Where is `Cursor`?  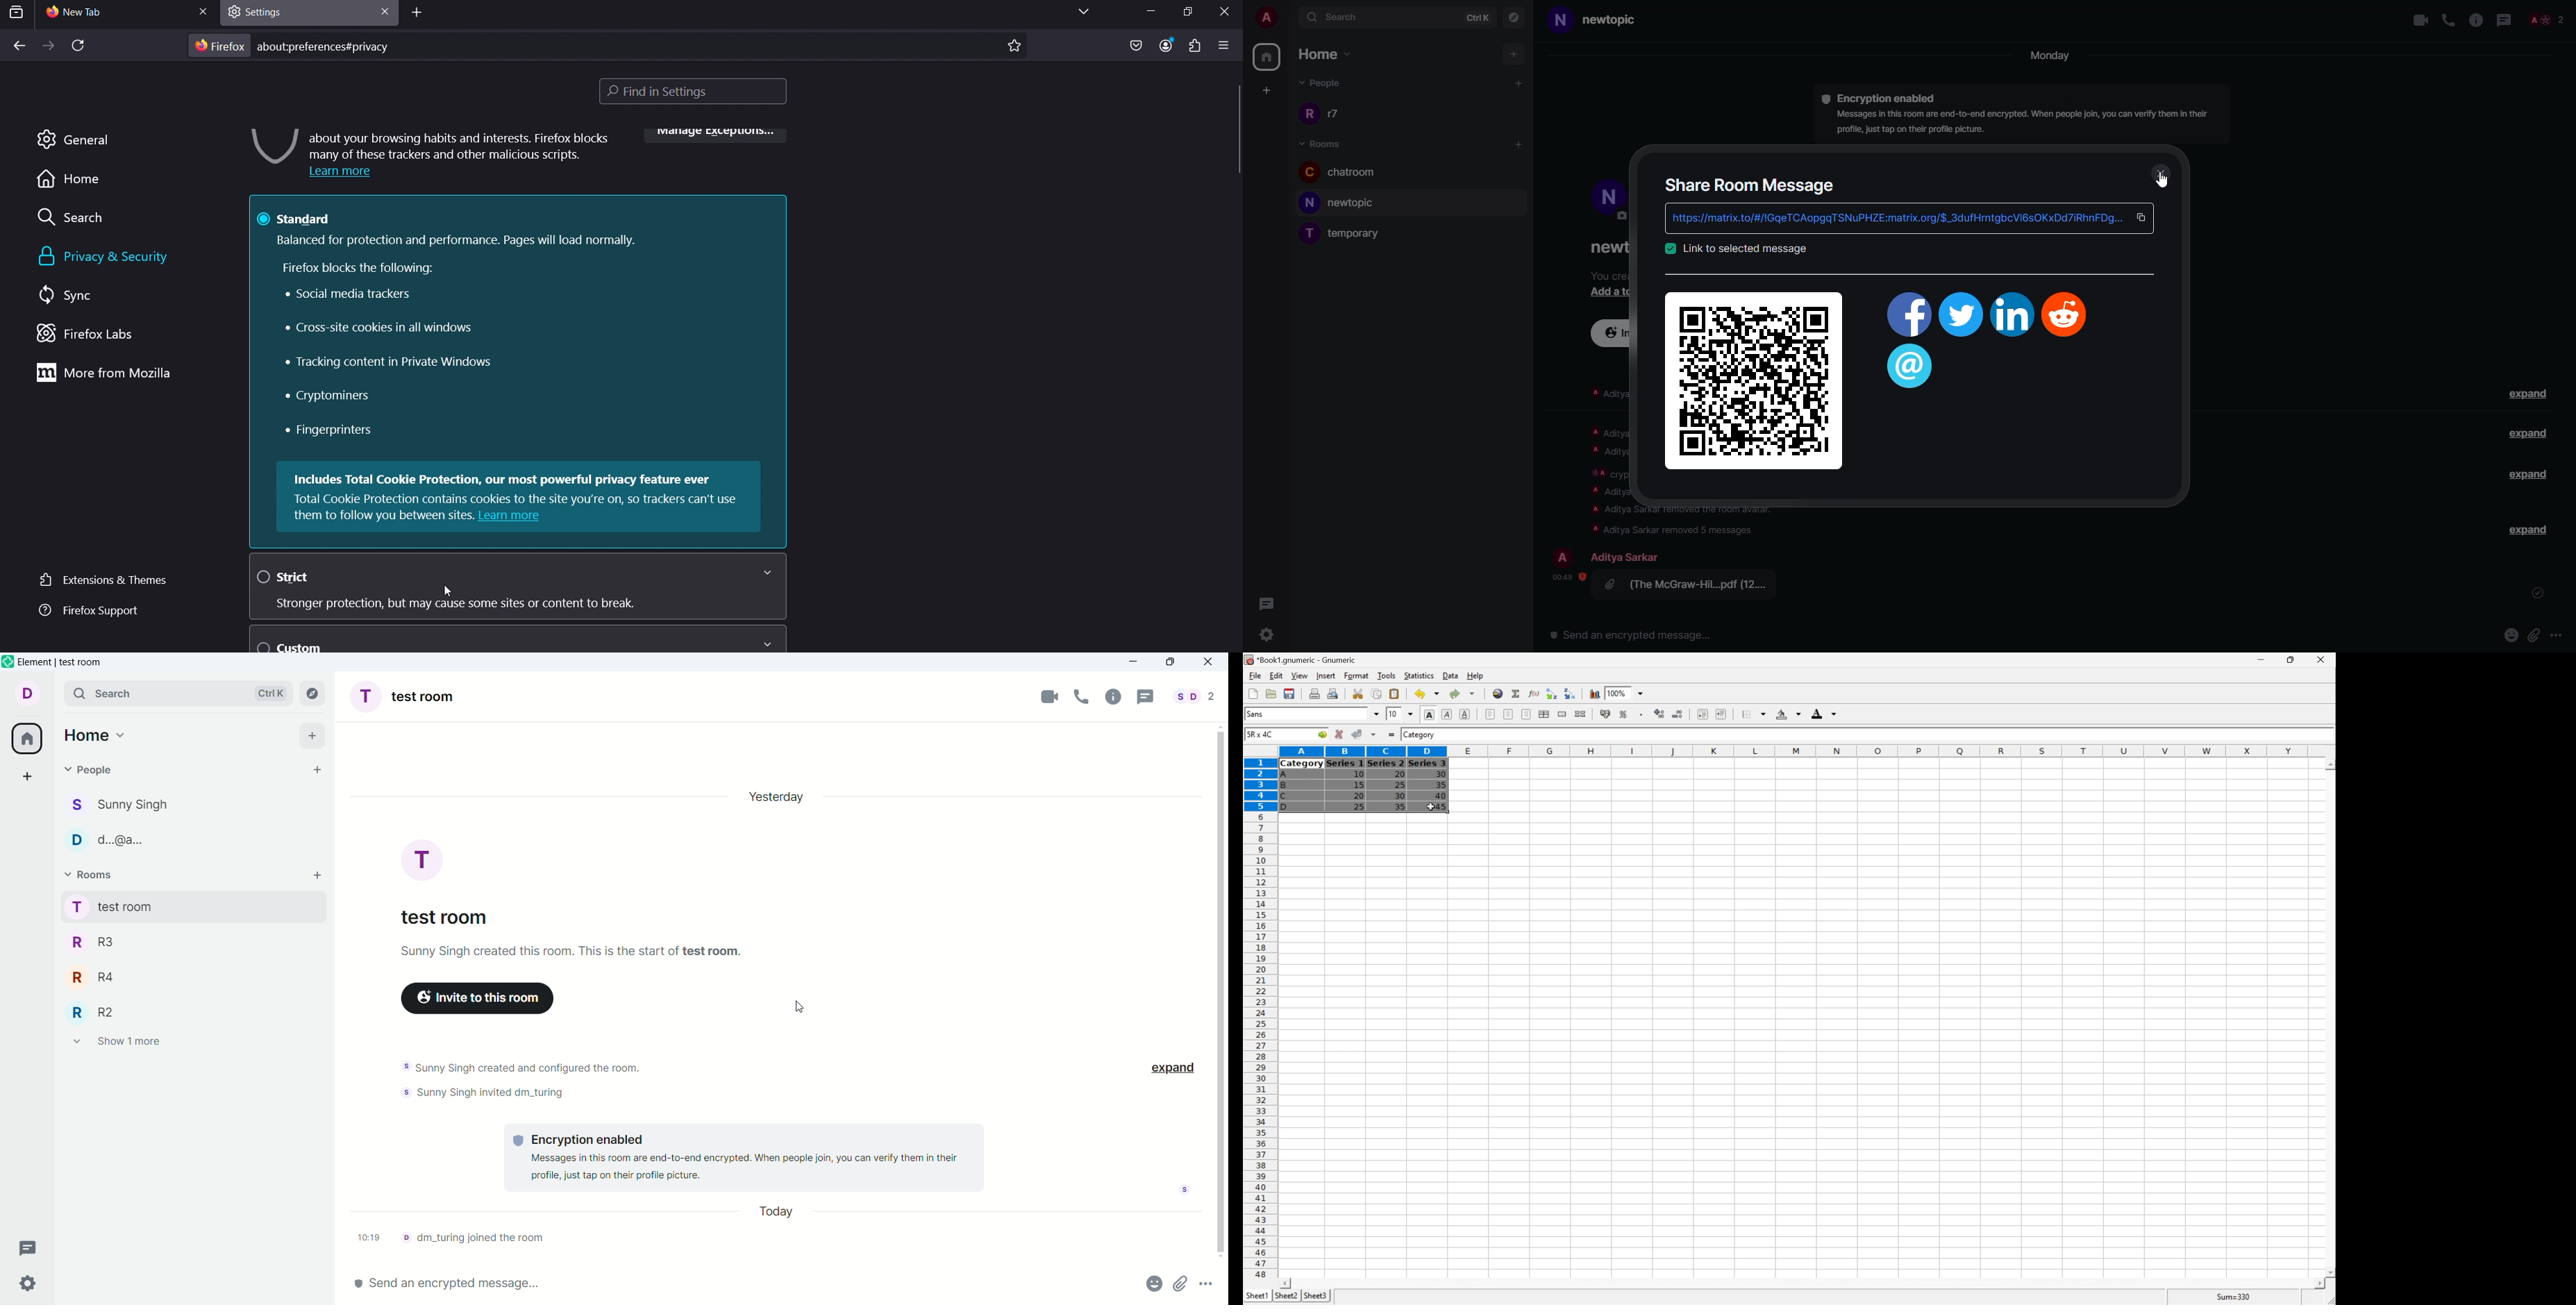
Cursor is located at coordinates (1431, 807).